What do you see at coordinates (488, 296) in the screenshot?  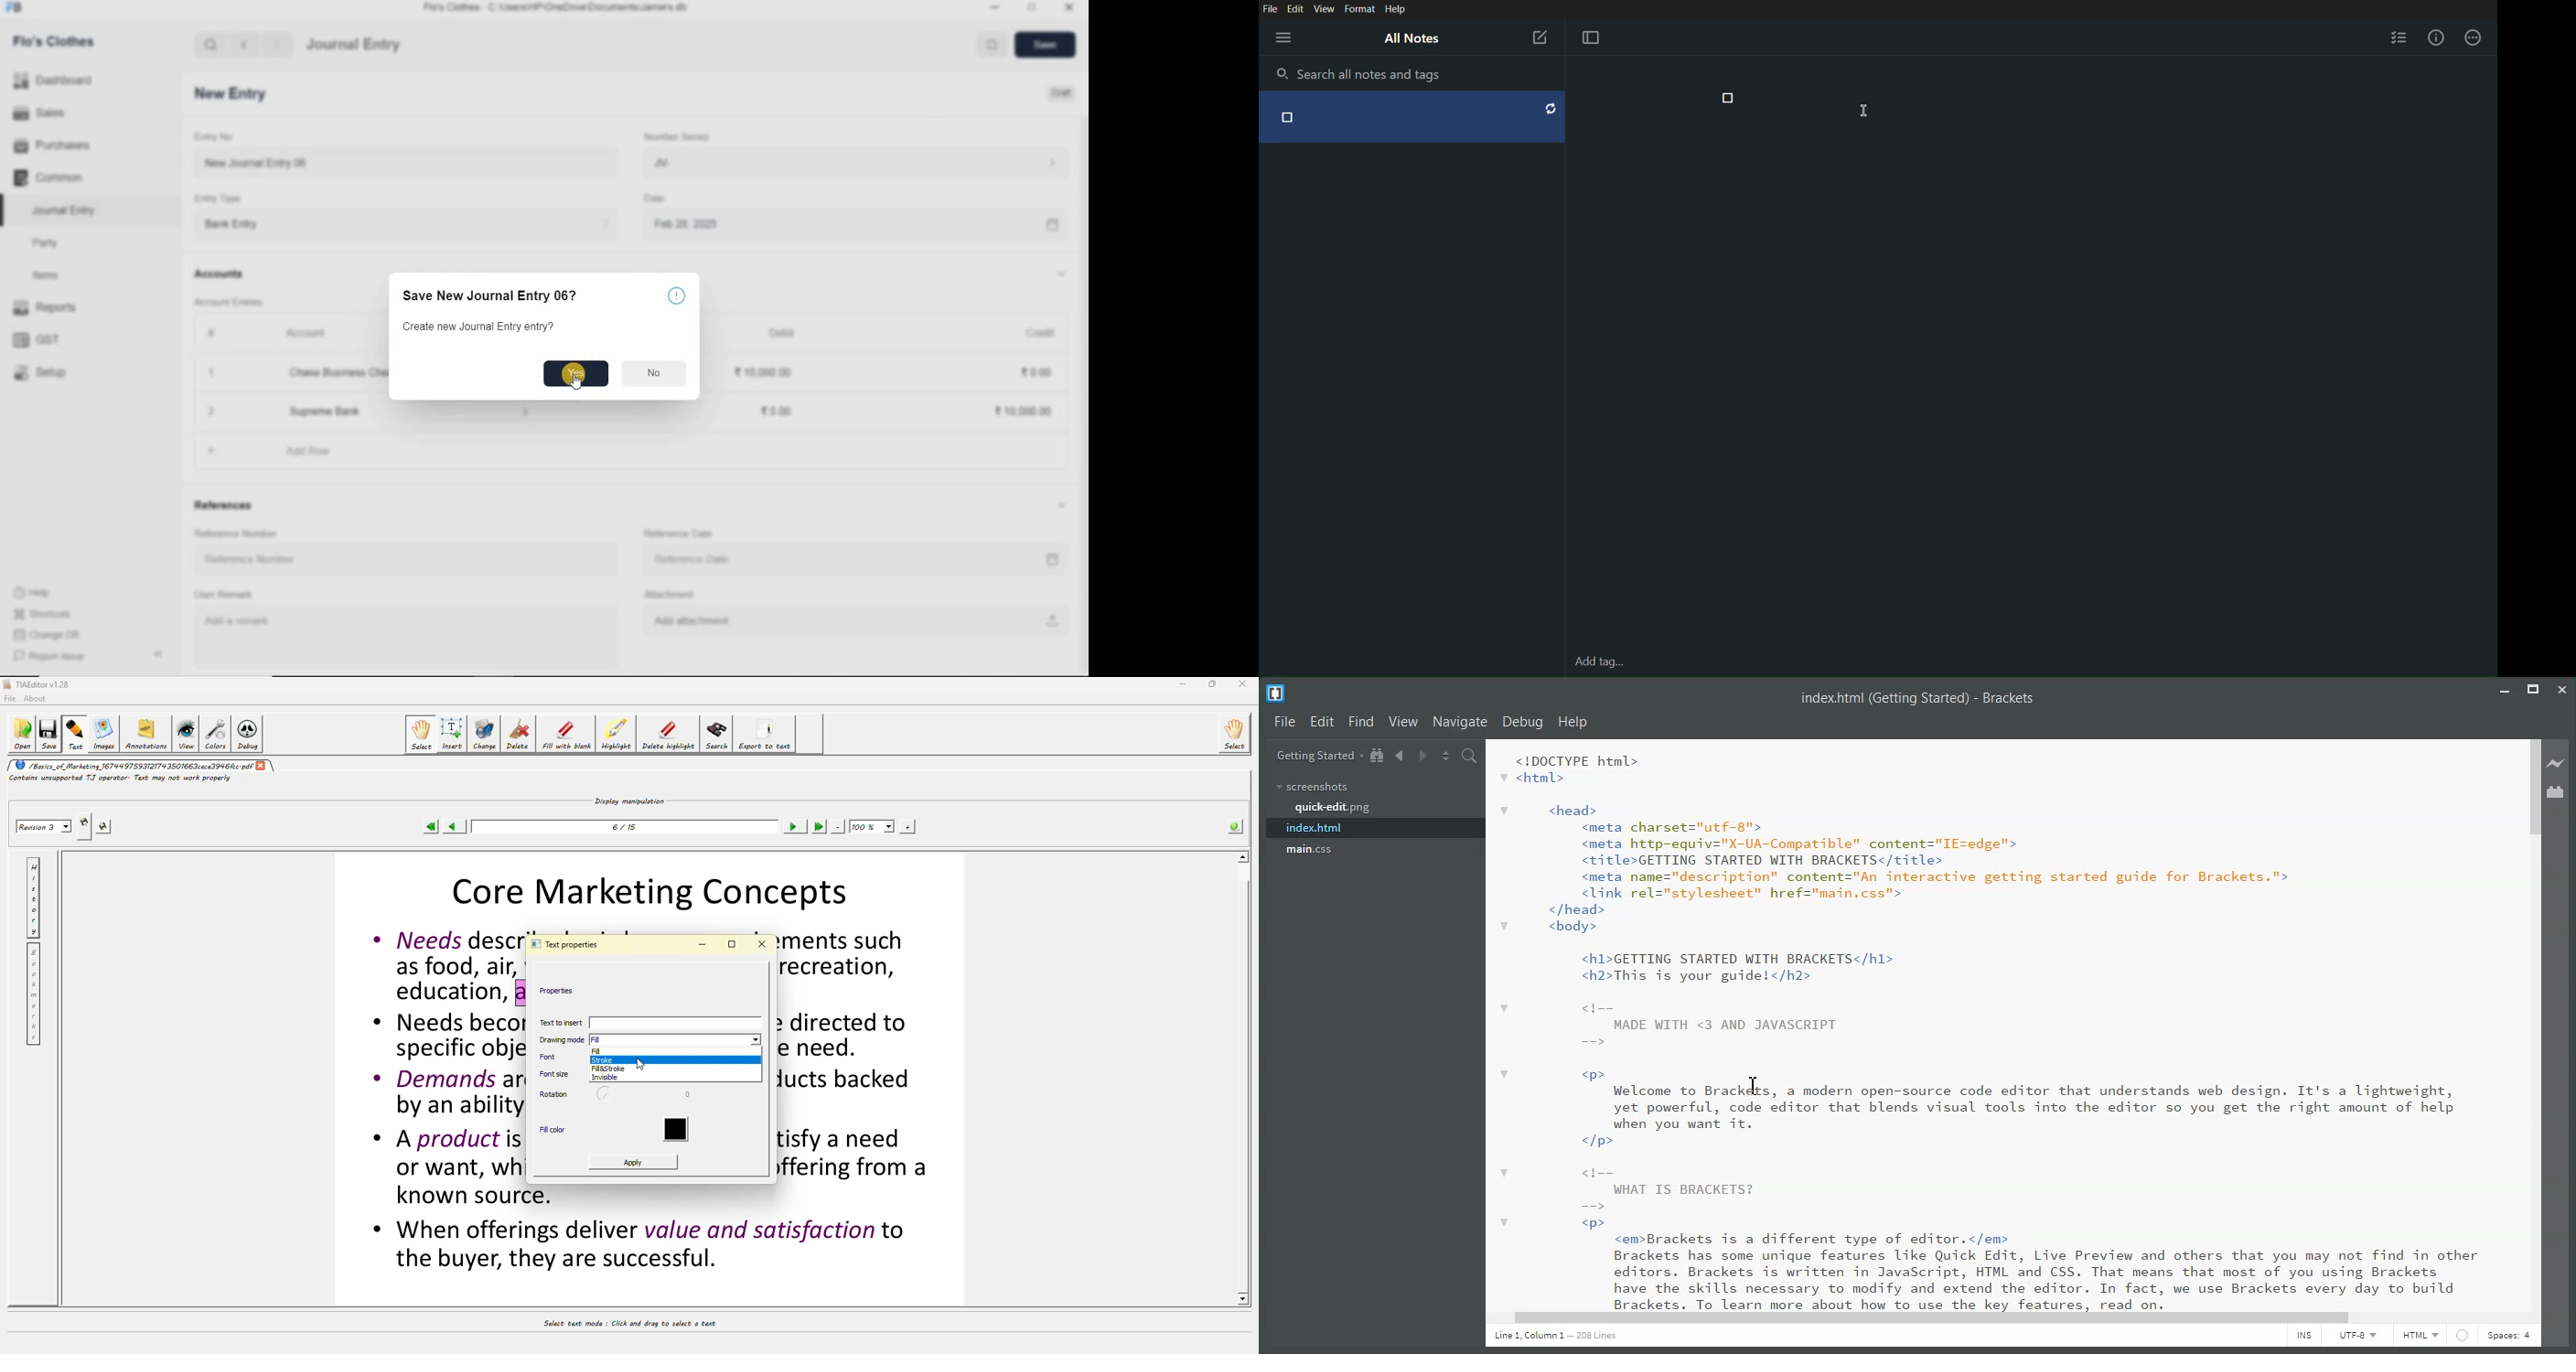 I see `Save New Journal Entry 06?` at bounding box center [488, 296].